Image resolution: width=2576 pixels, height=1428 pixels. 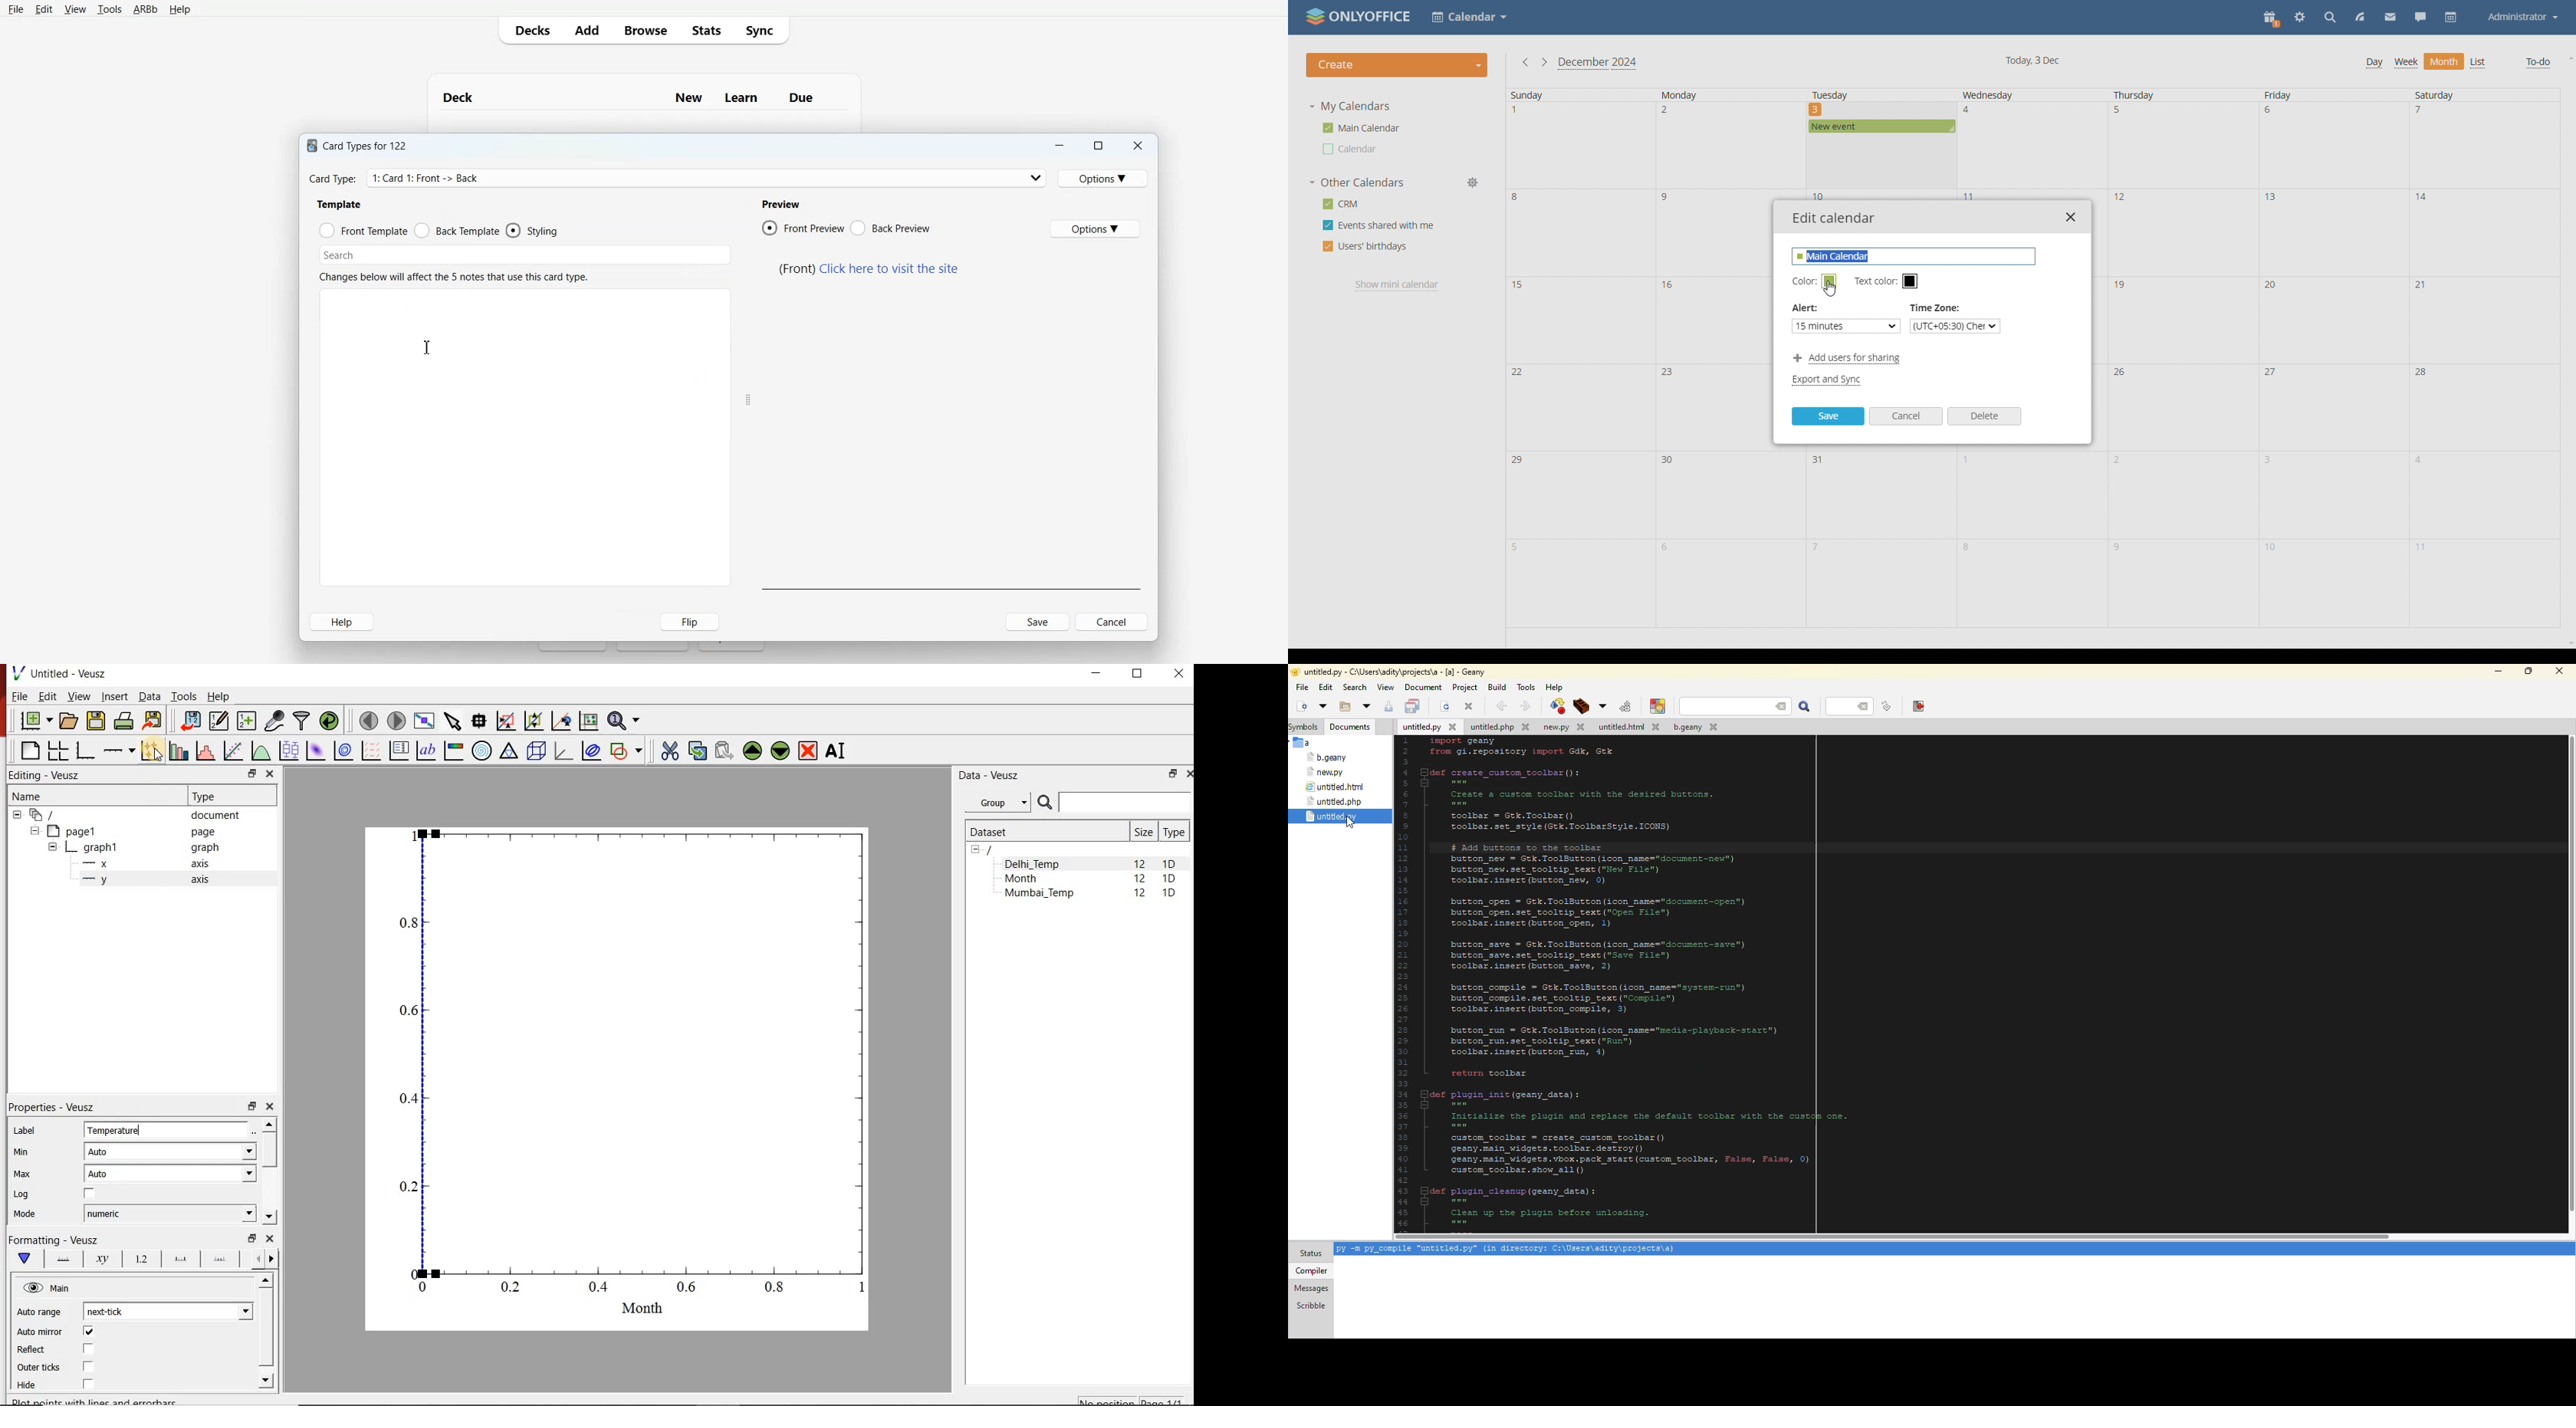 What do you see at coordinates (675, 178) in the screenshot?
I see `Card Type` at bounding box center [675, 178].